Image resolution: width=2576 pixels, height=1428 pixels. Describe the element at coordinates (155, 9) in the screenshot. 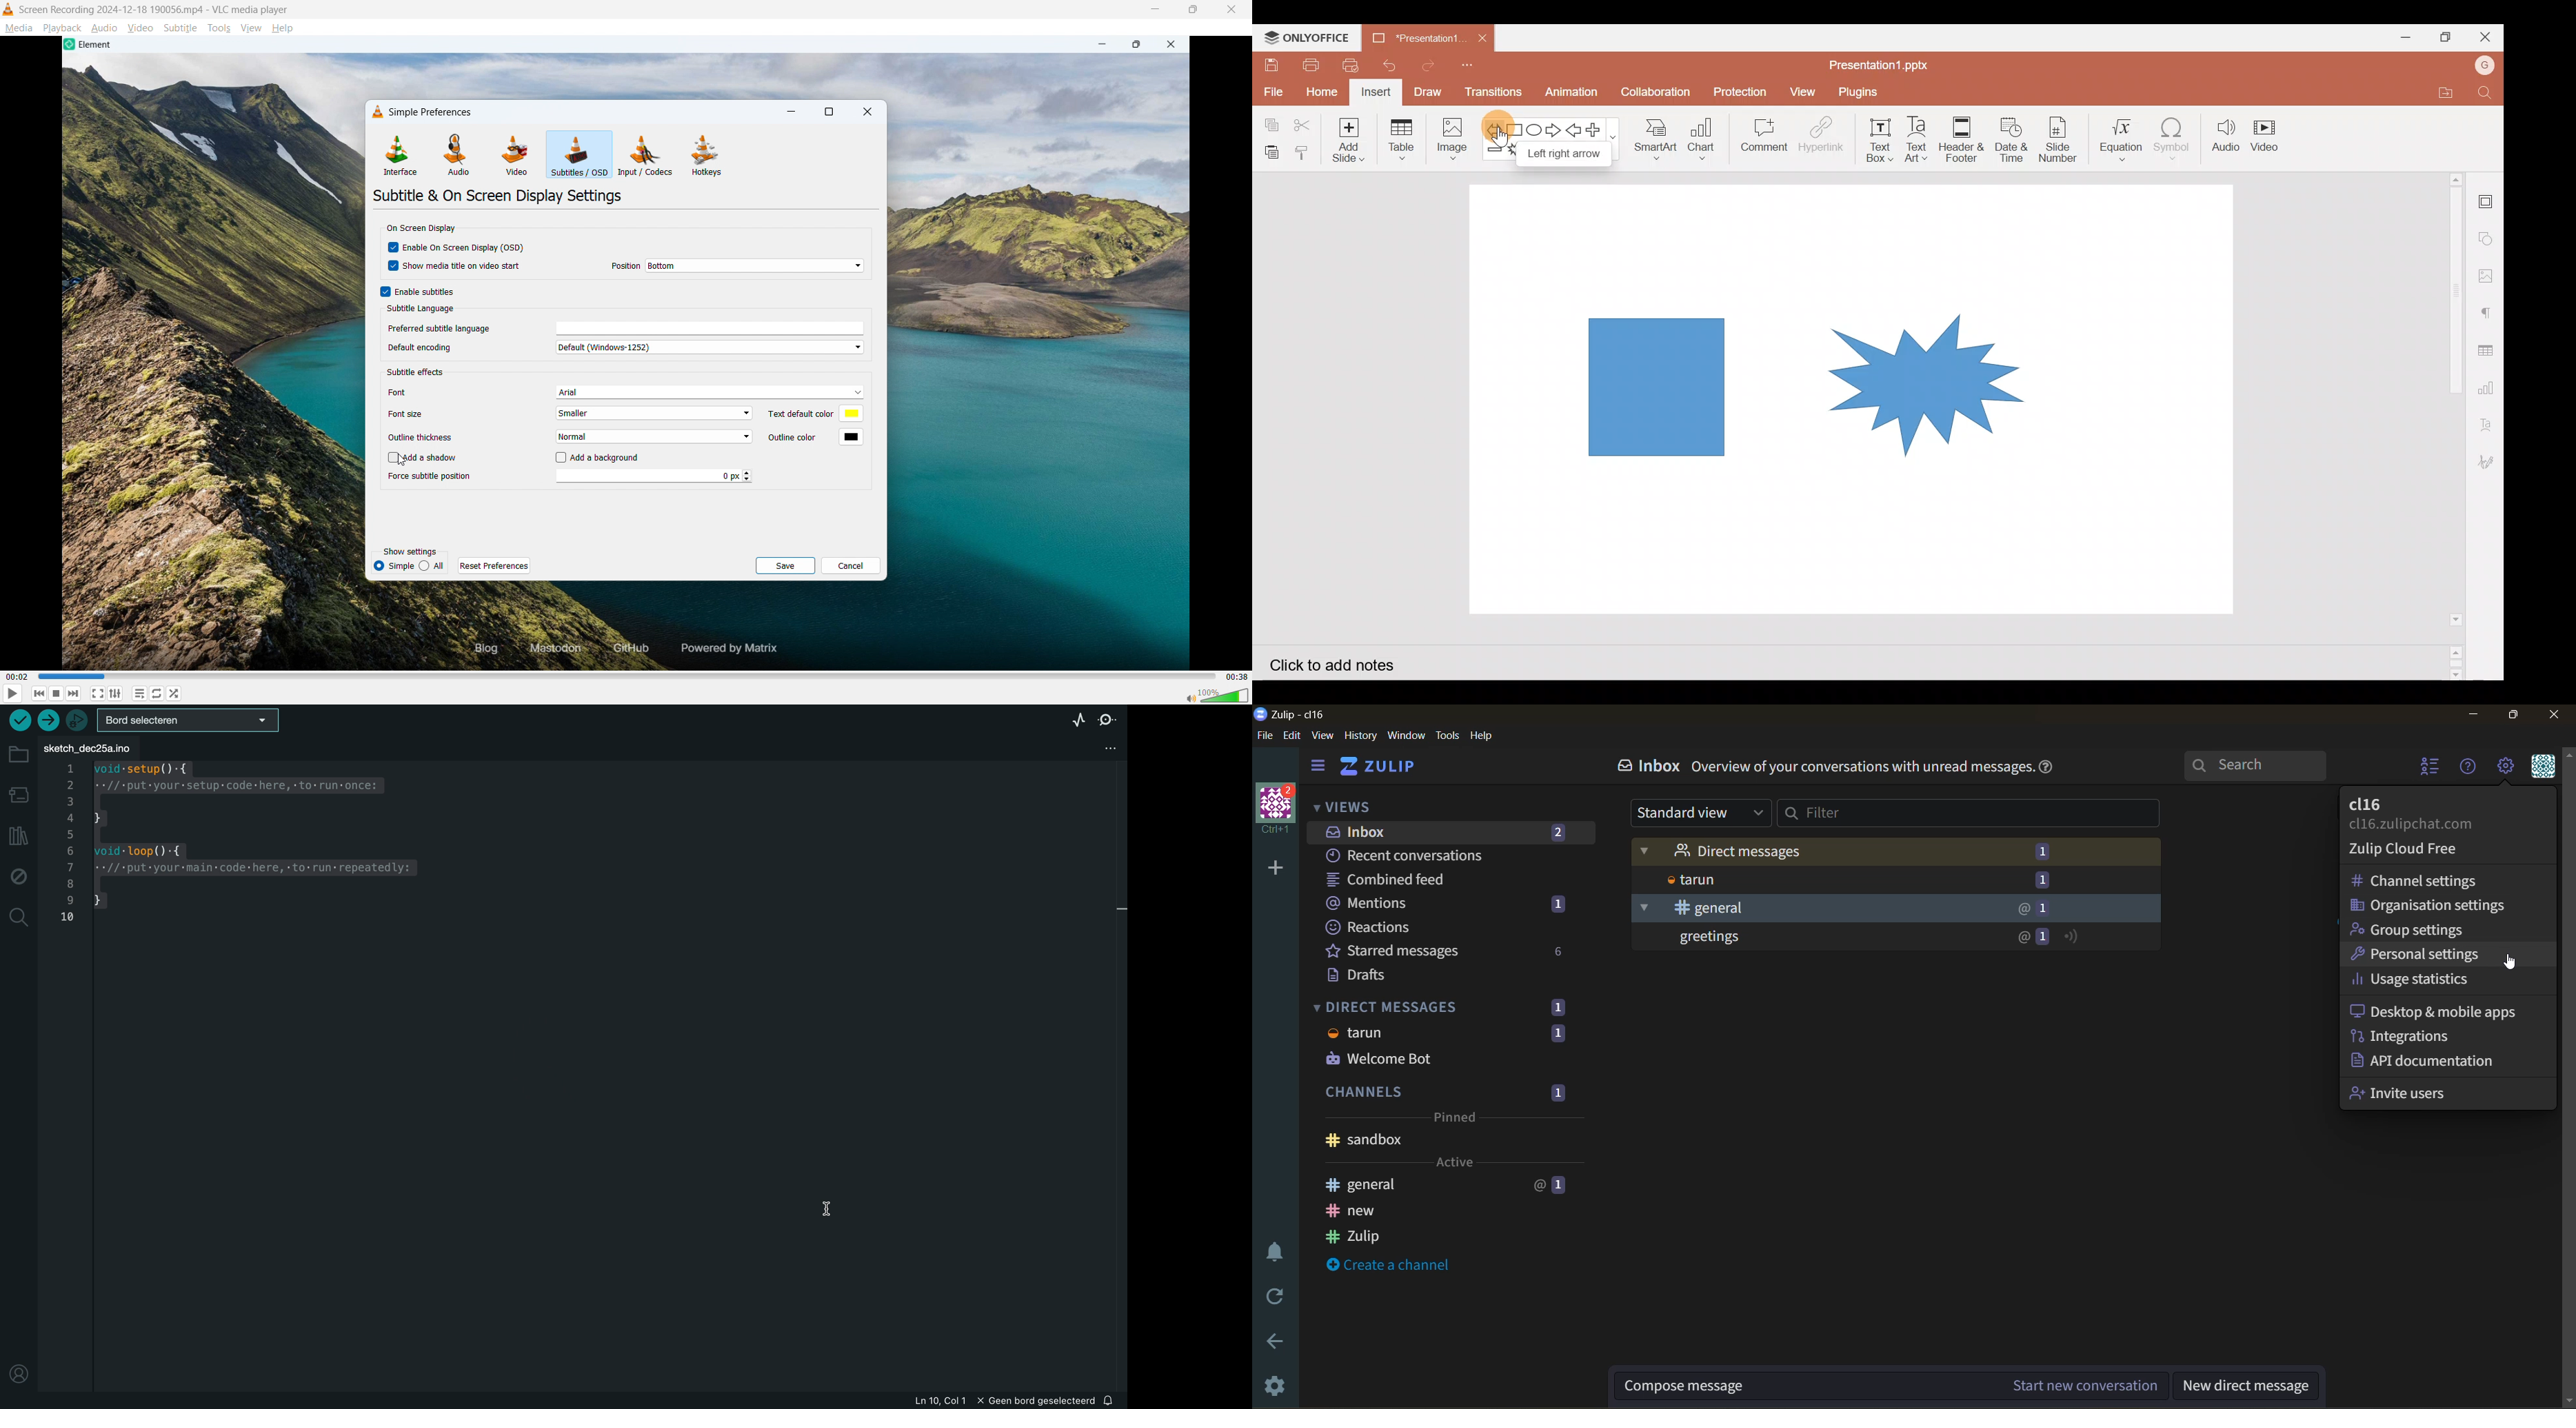

I see `Screen Recording 2024-12-18 190056.mp4 - VLC media player` at that location.